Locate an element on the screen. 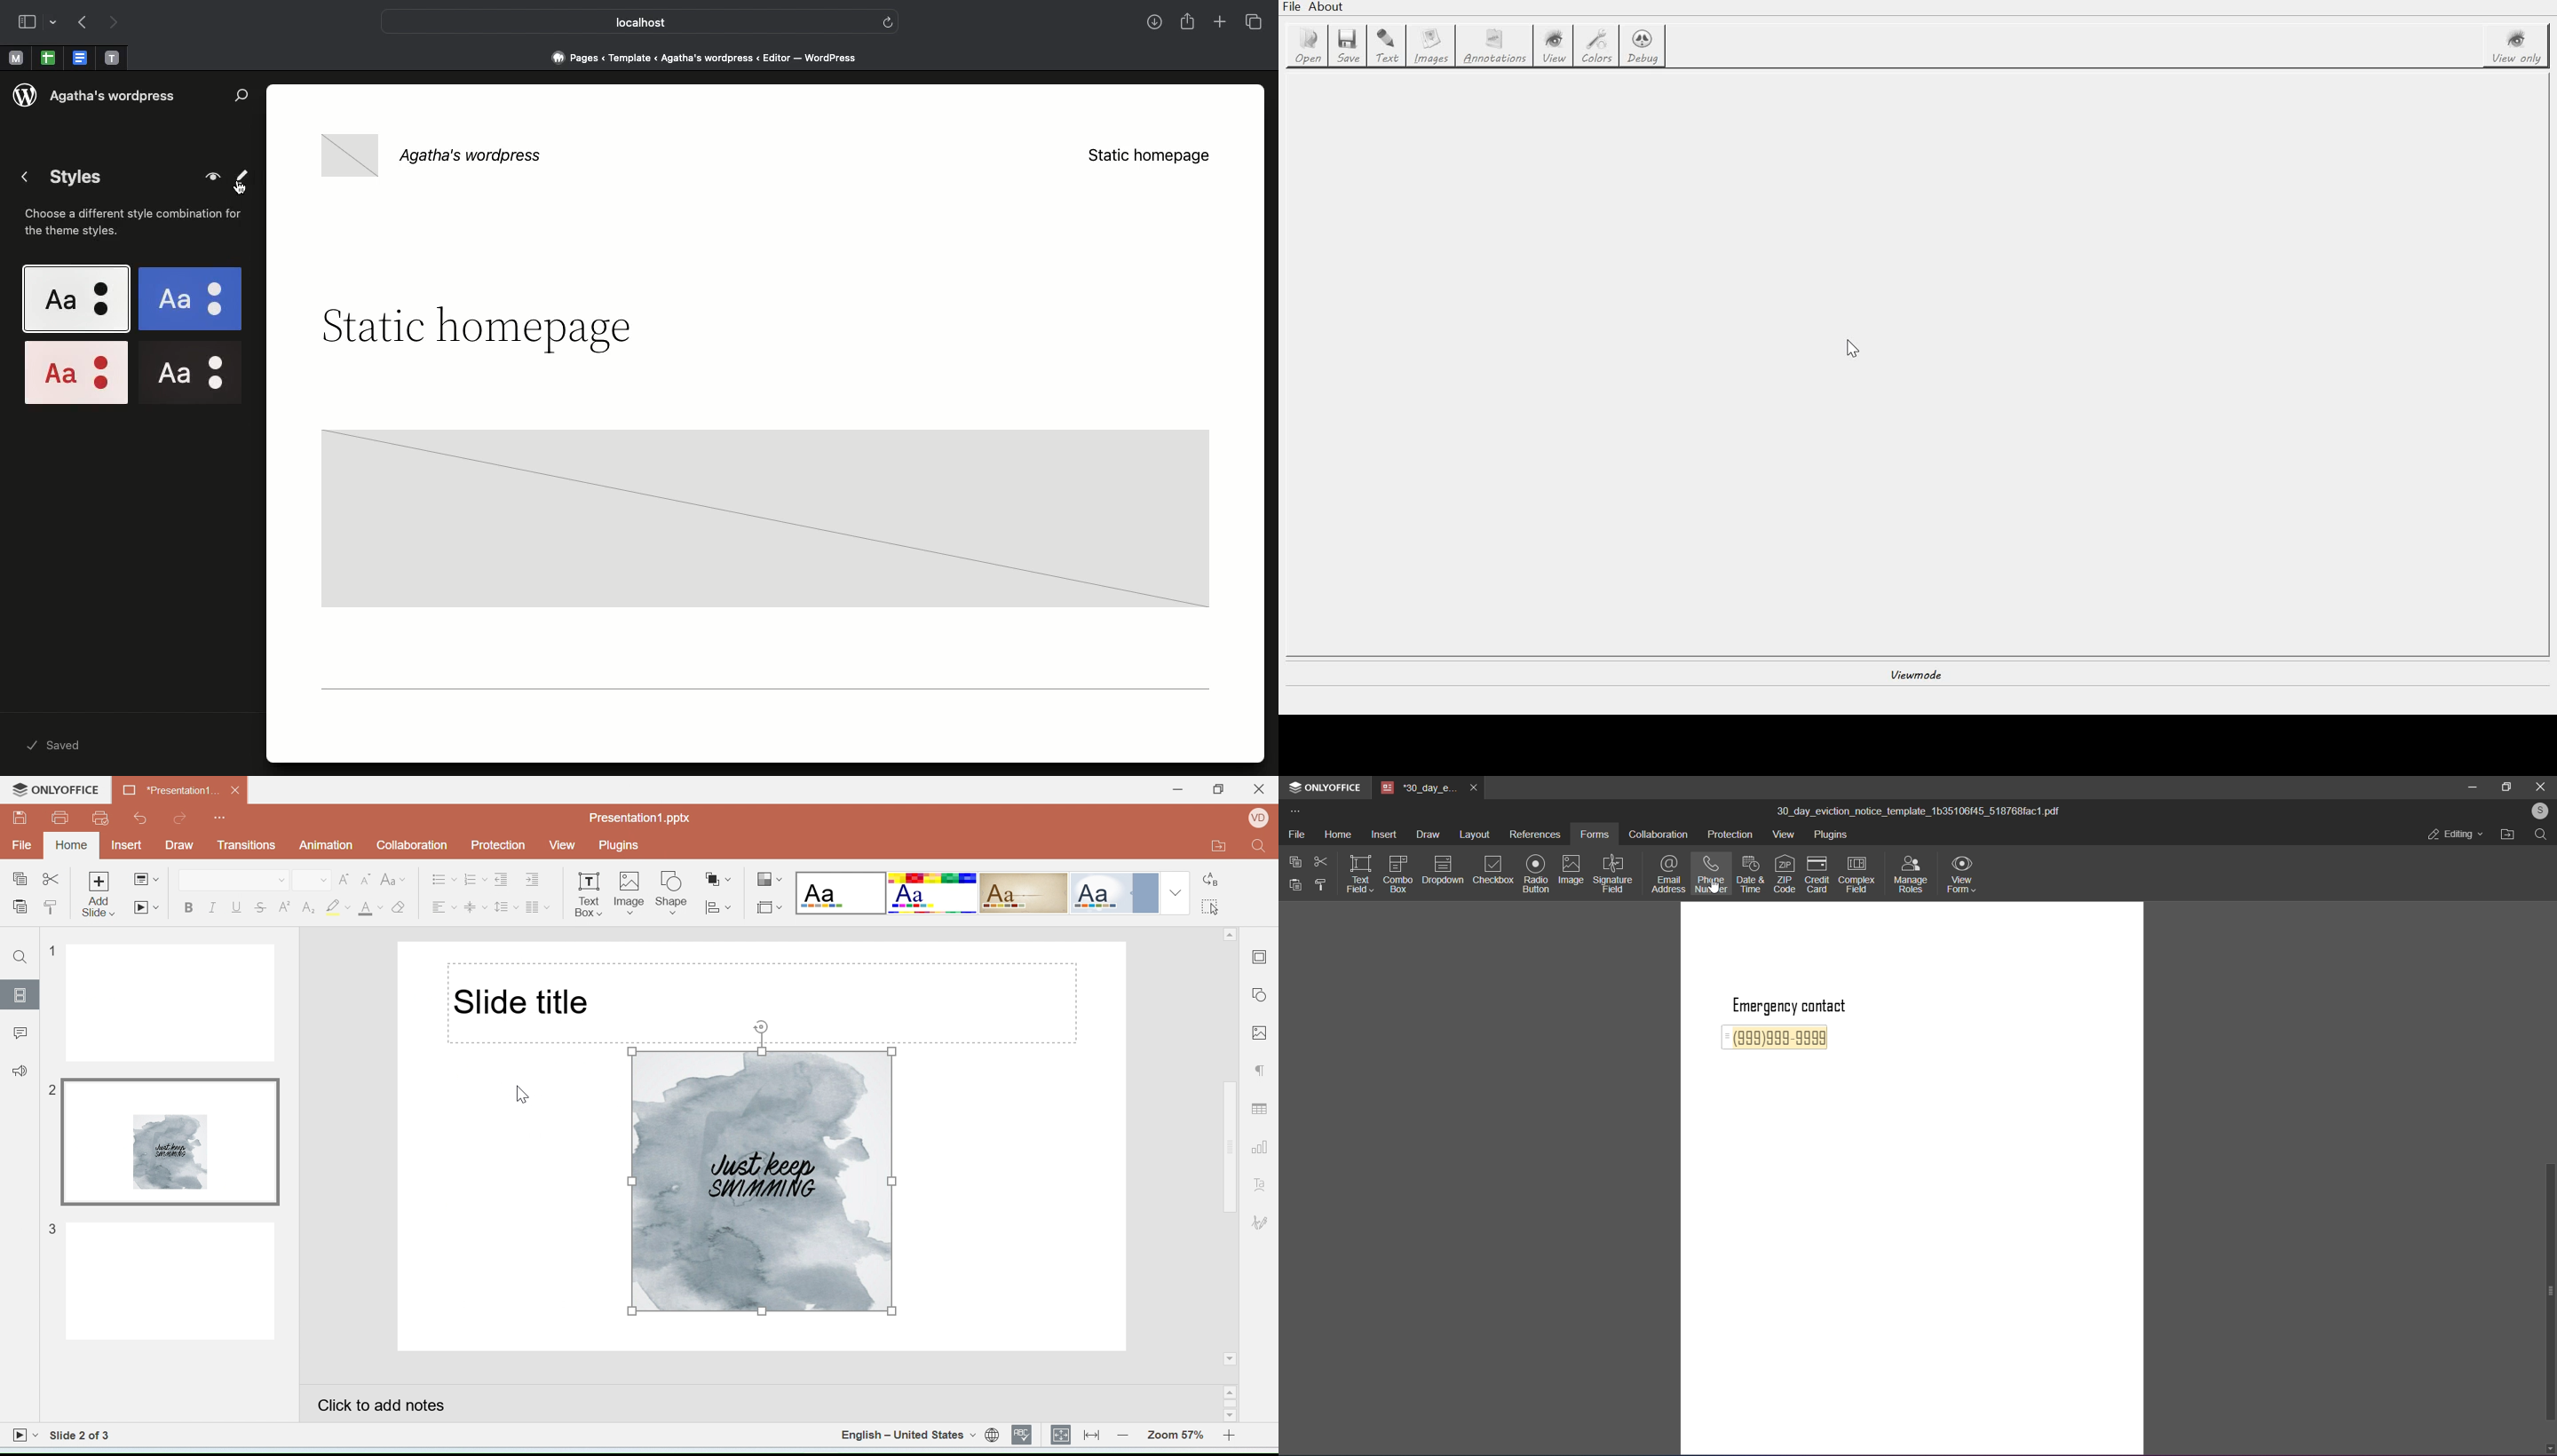 The width and height of the screenshot is (2576, 1456). Bold is located at coordinates (188, 910).